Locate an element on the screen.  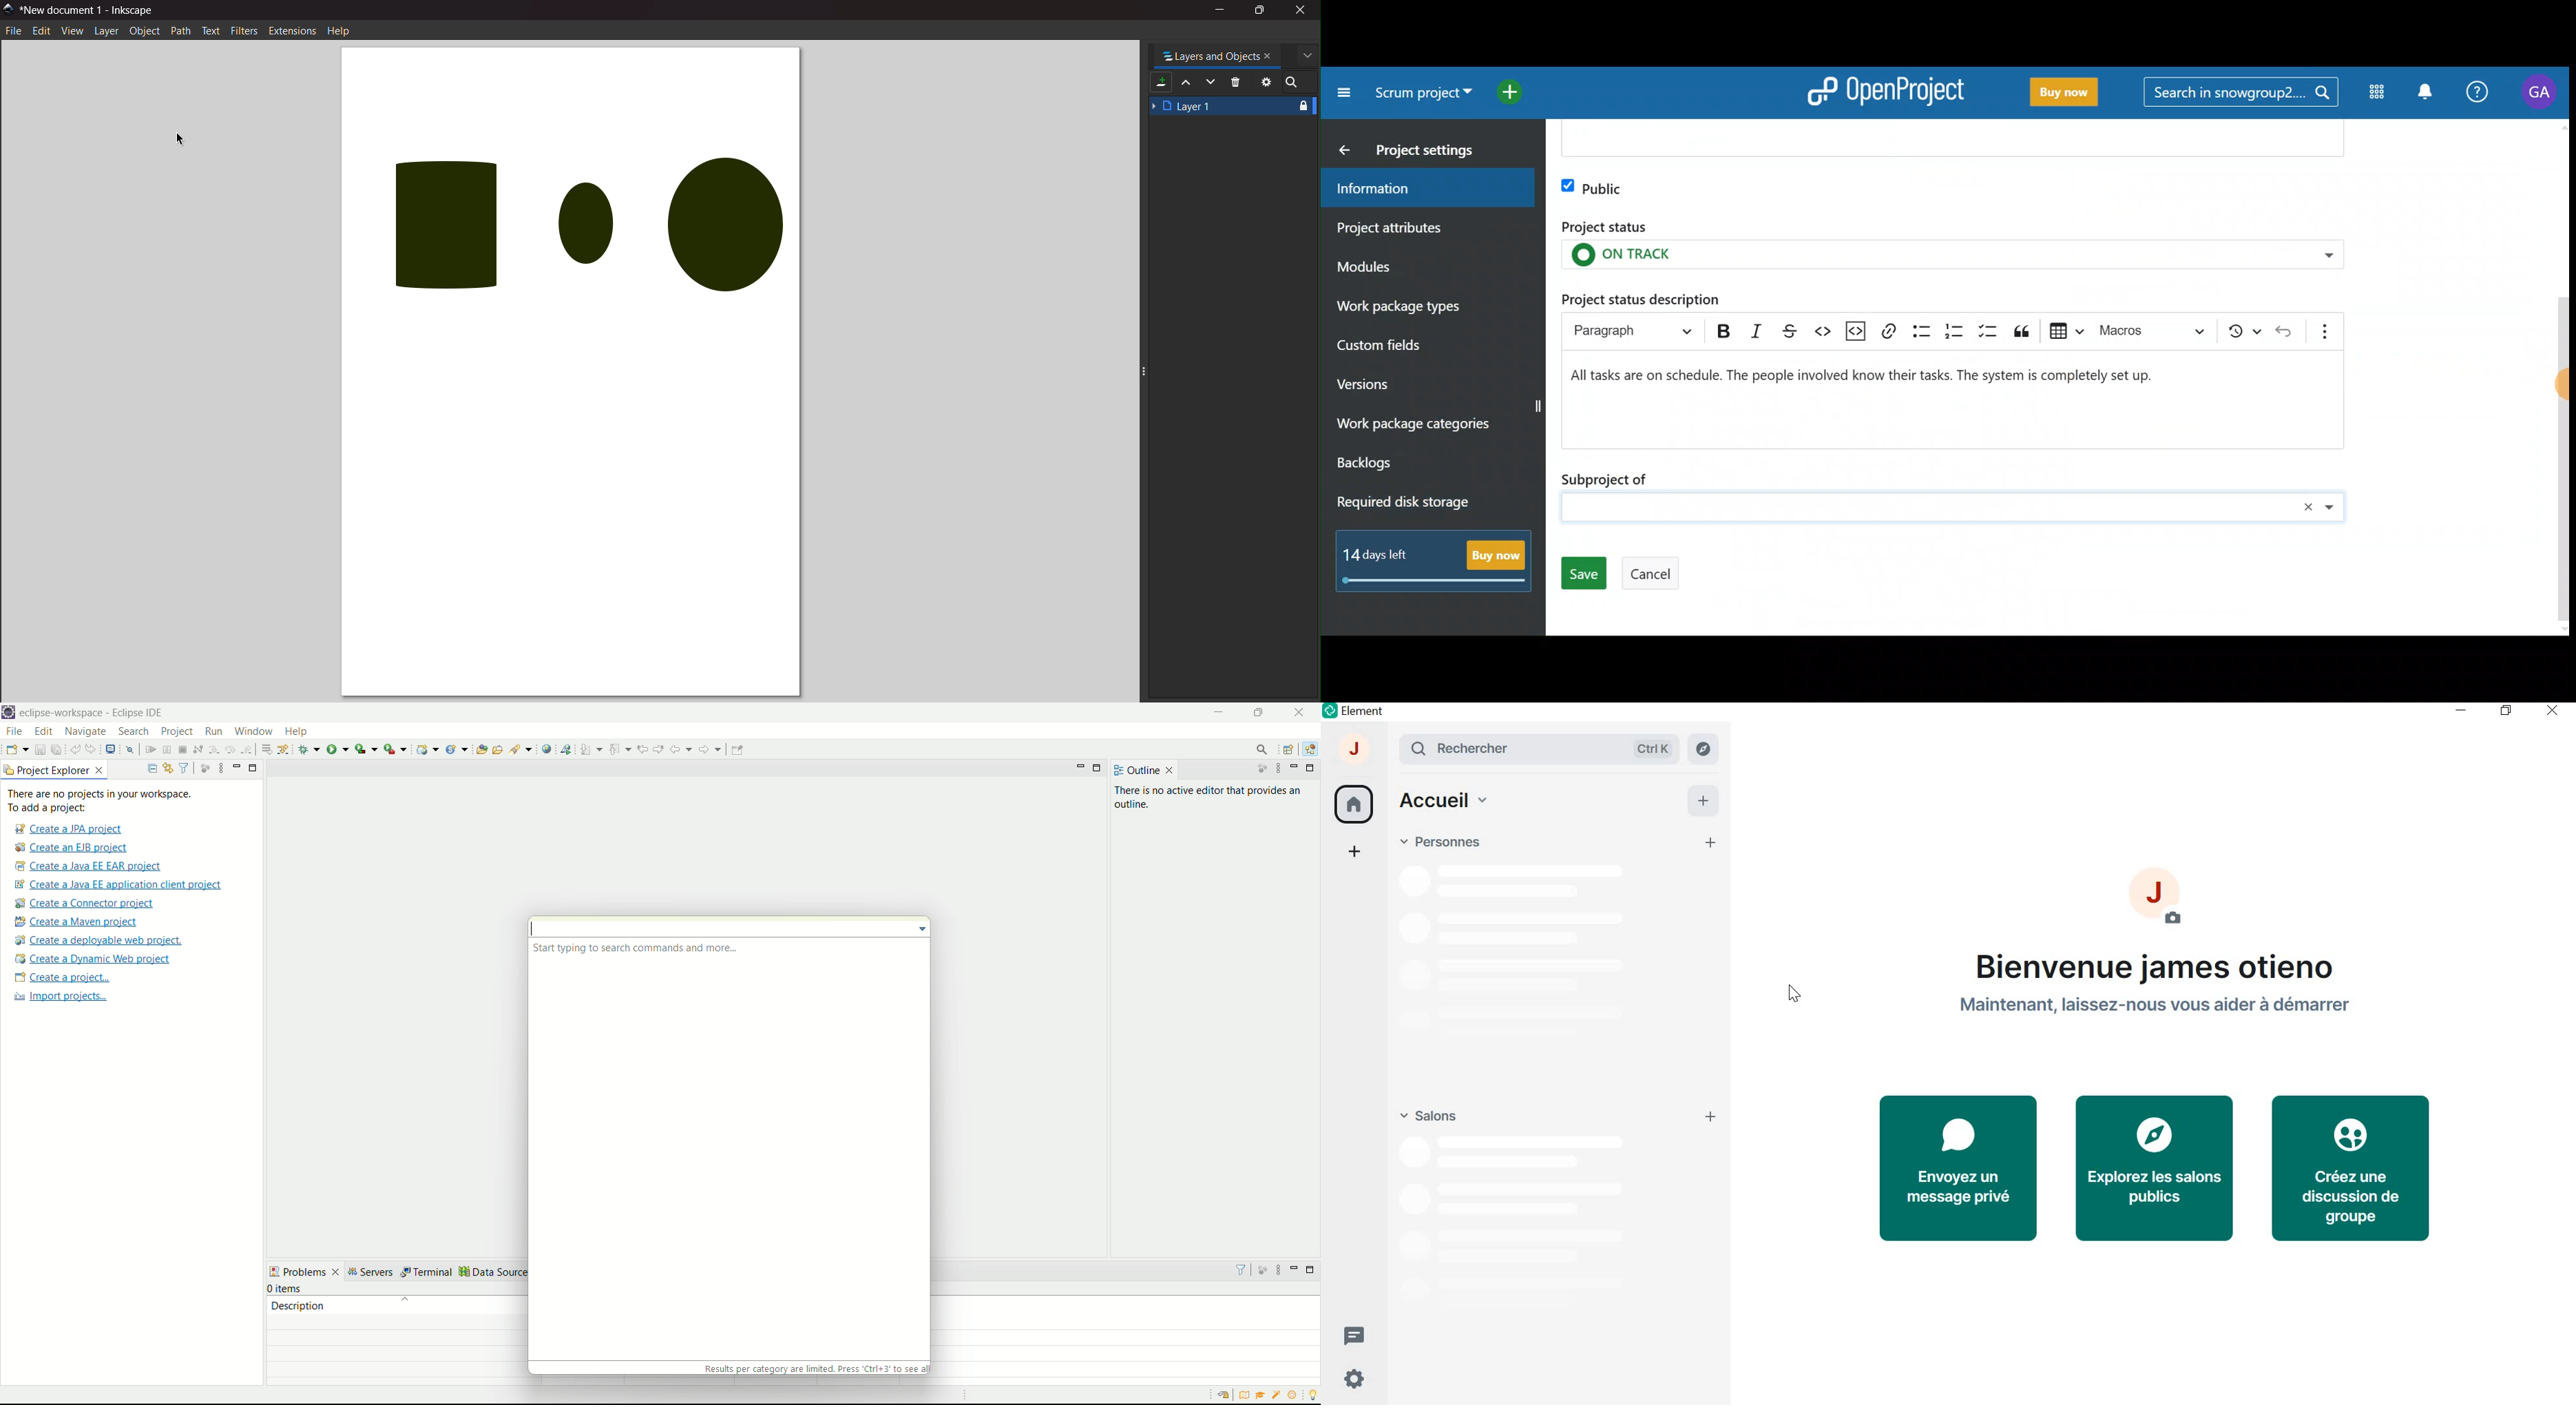
Open quick add menu is located at coordinates (1522, 93).